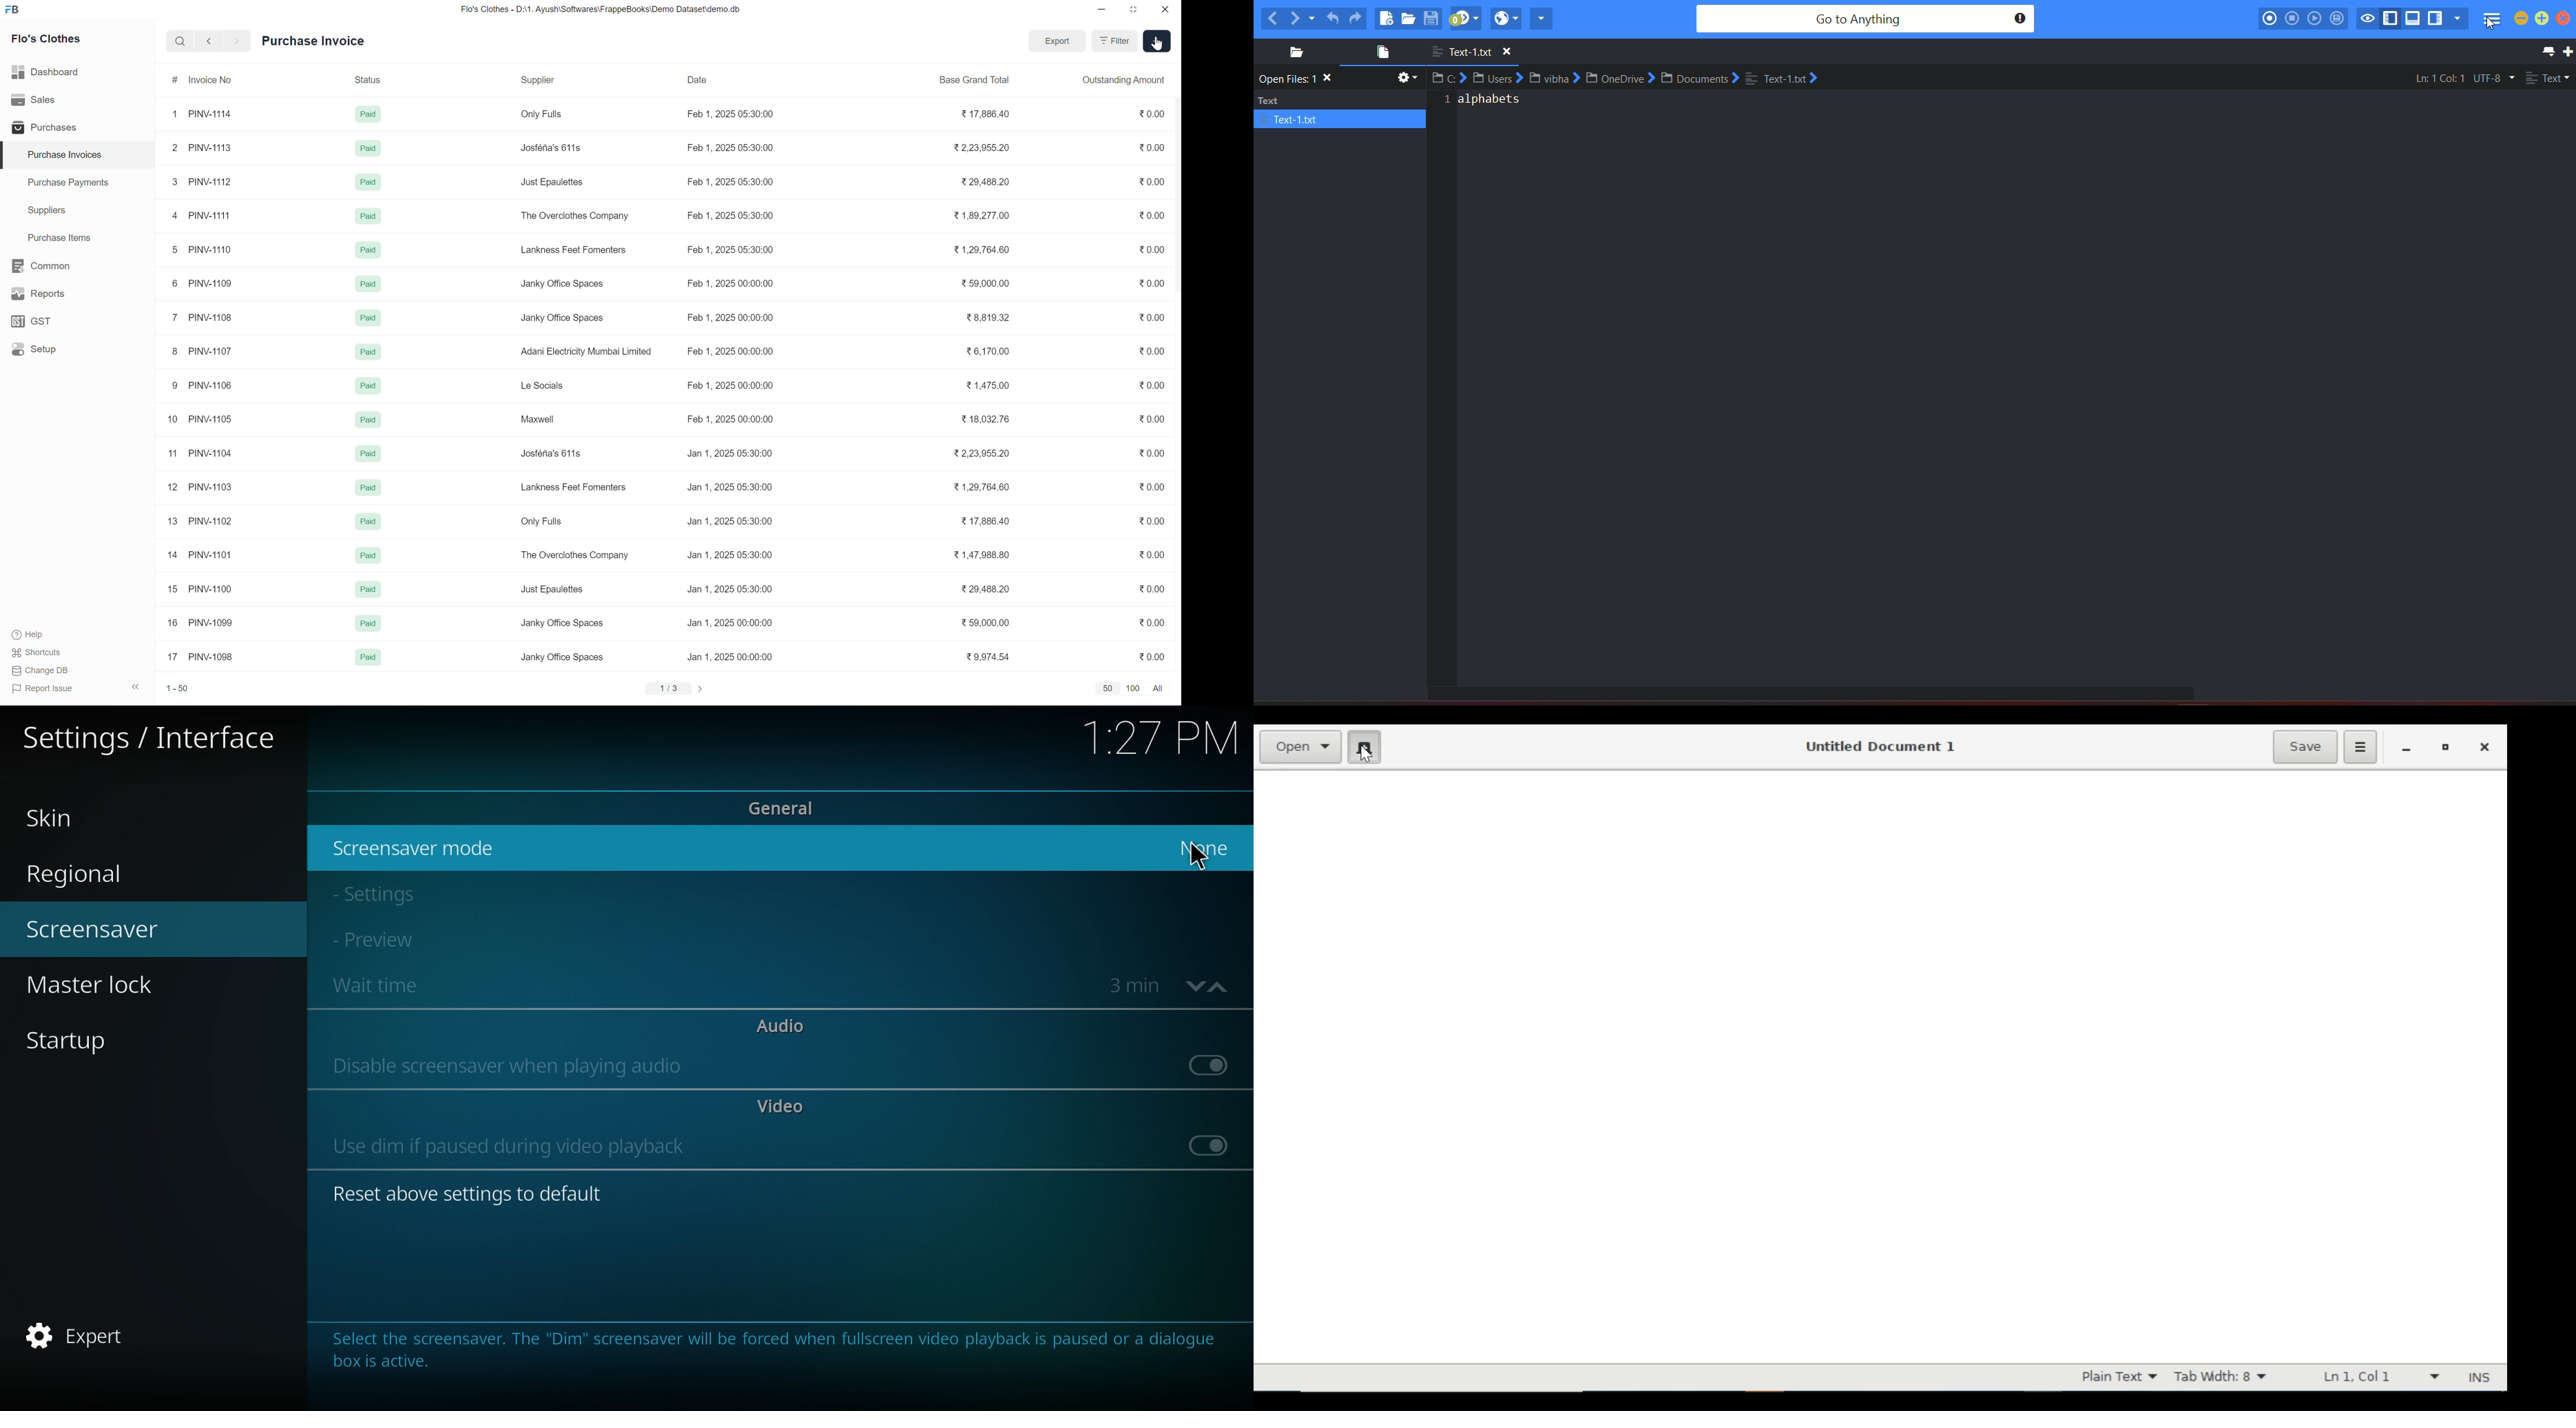 The height and width of the screenshot is (1428, 2576). What do you see at coordinates (2223, 1376) in the screenshot?
I see `Tab Width 8` at bounding box center [2223, 1376].